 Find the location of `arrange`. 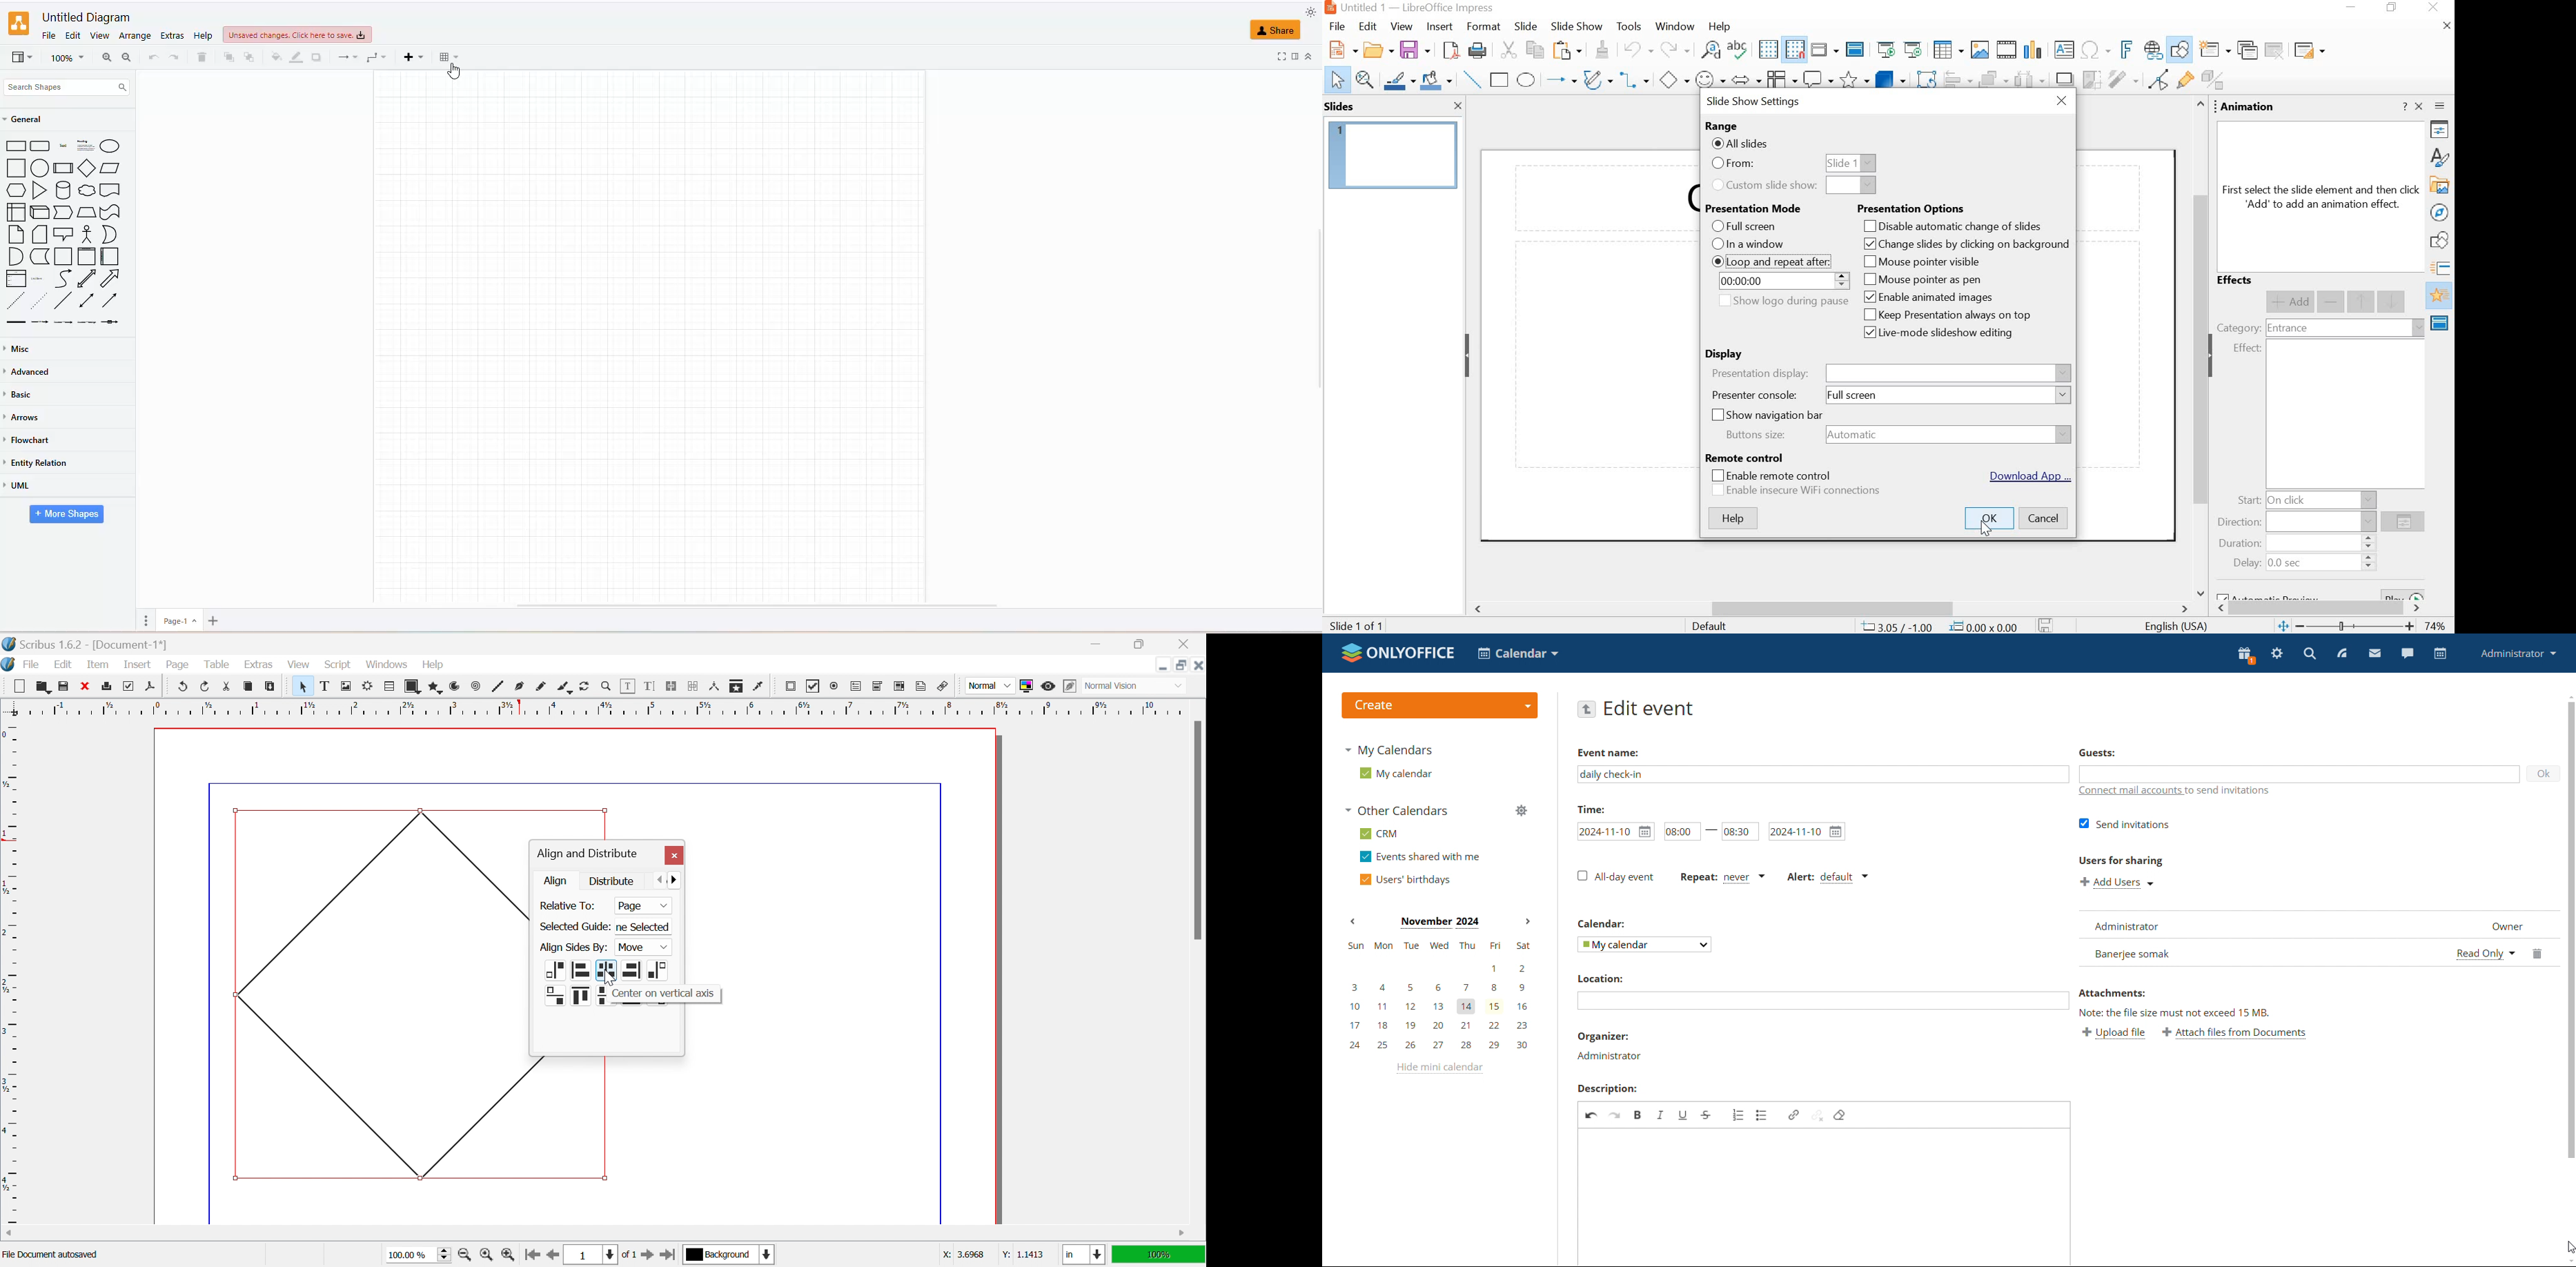

arrange is located at coordinates (1992, 81).